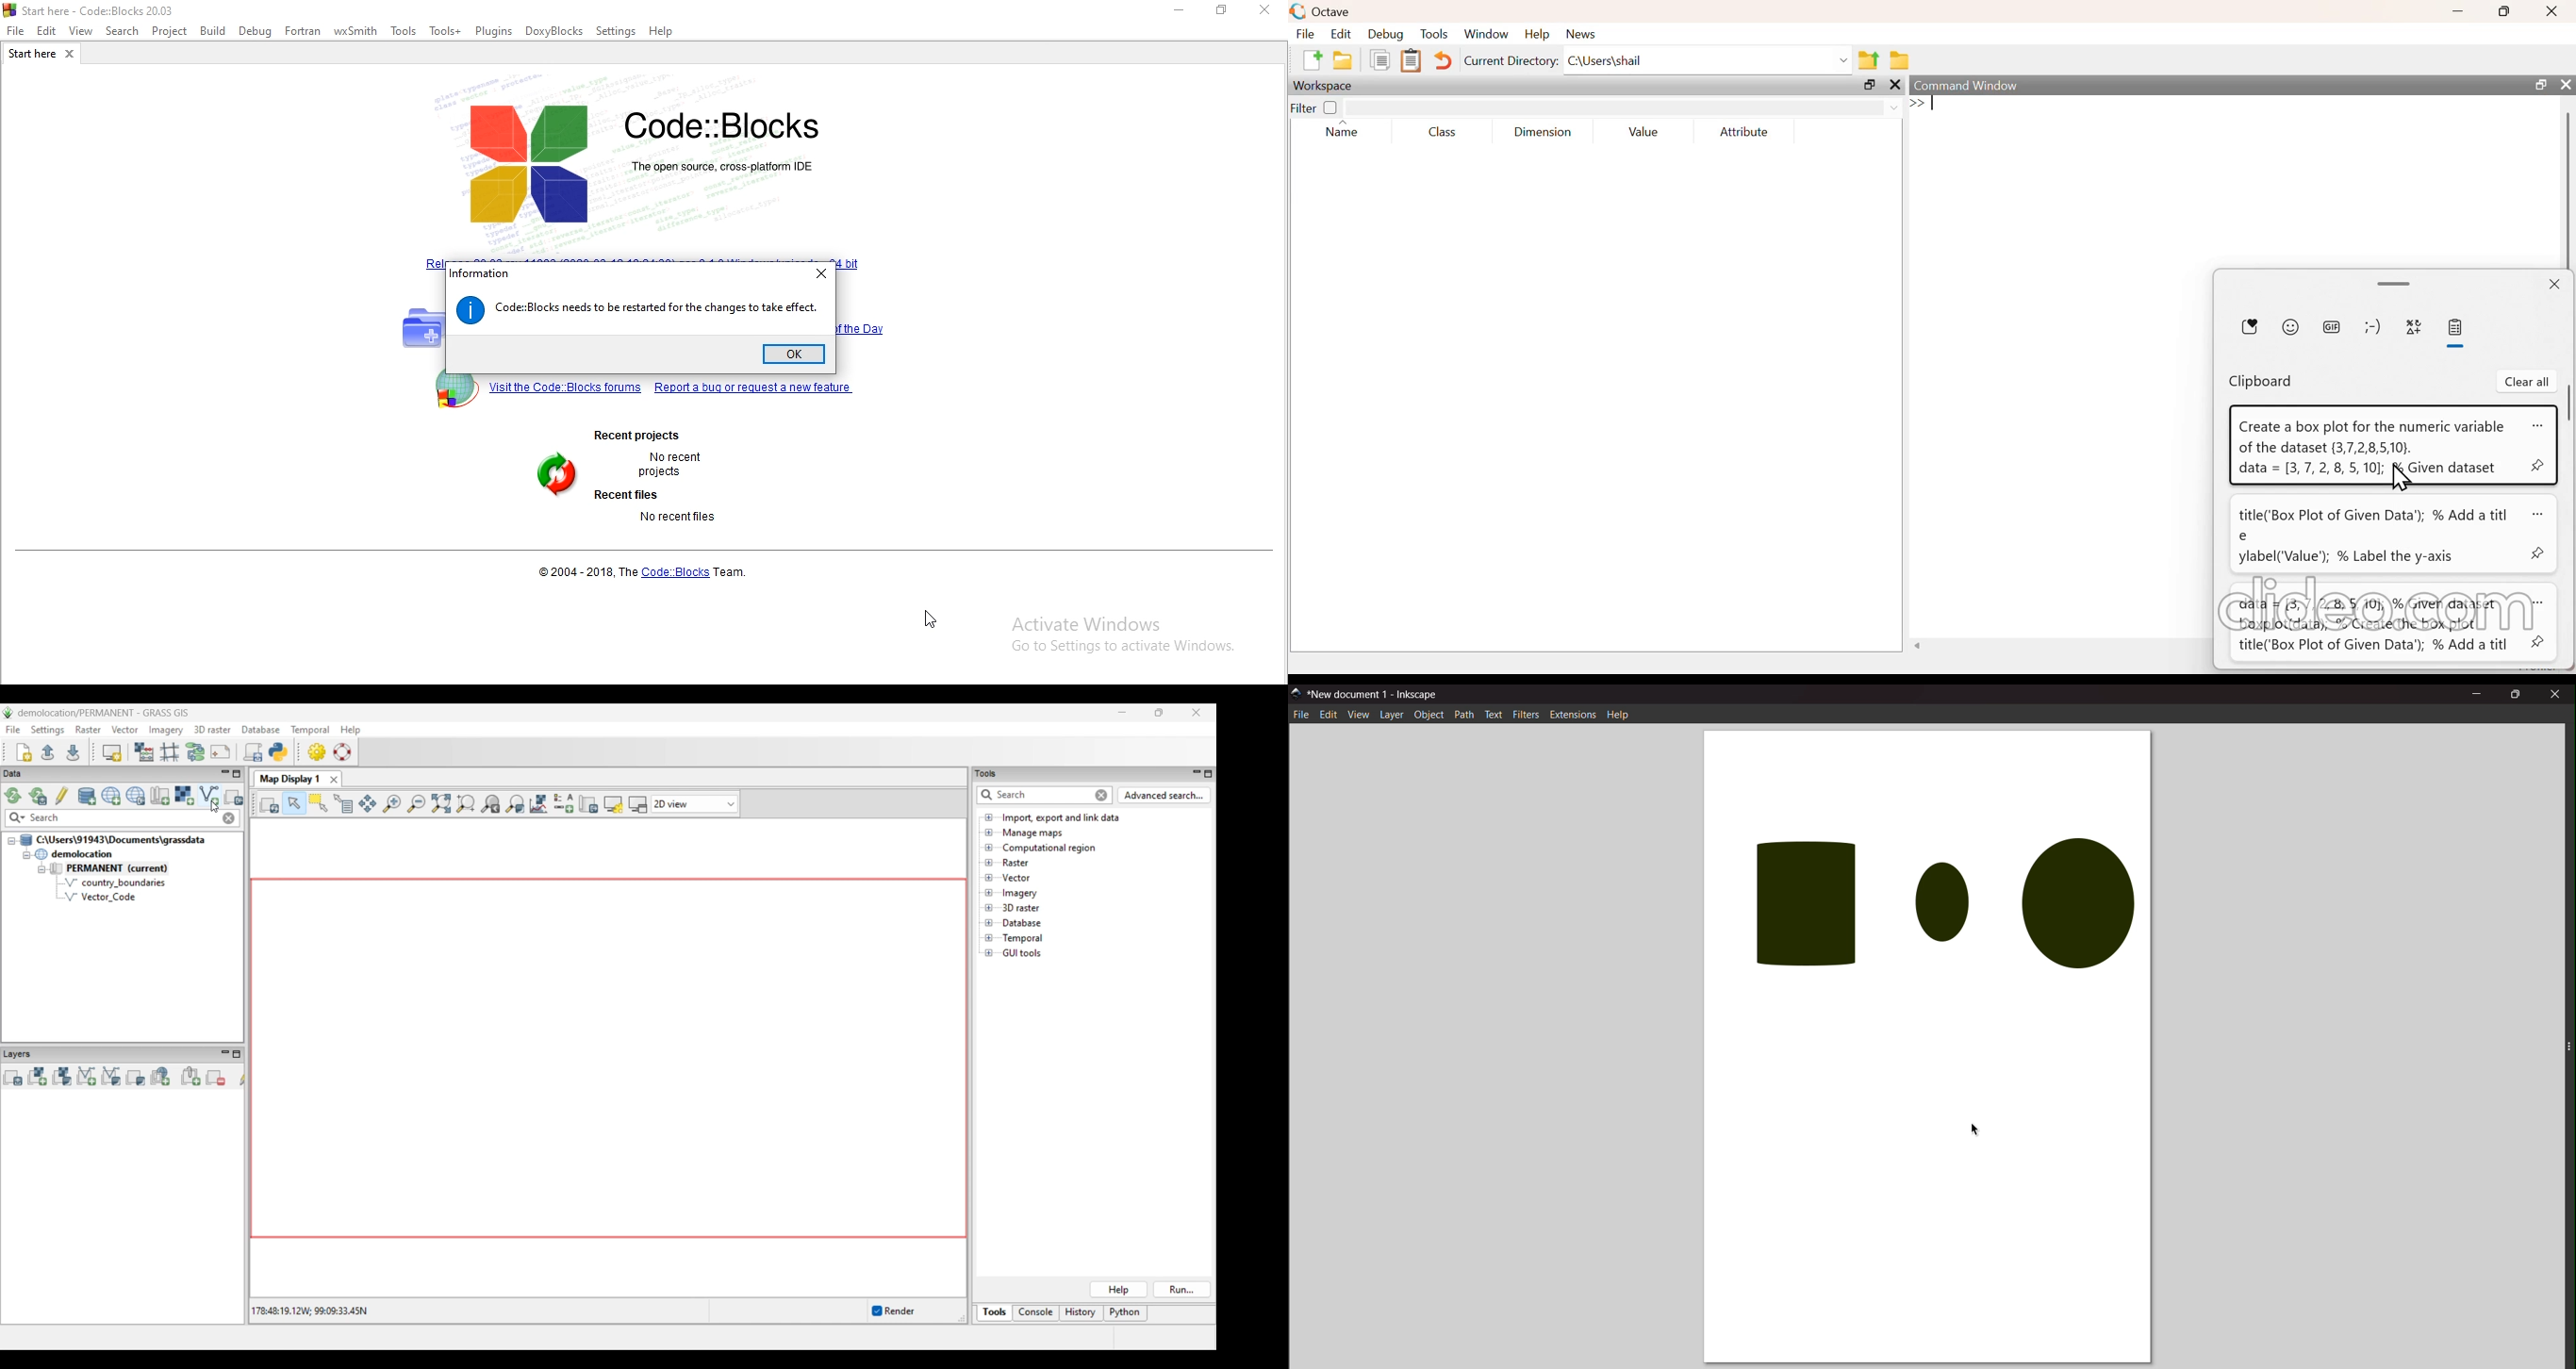 The height and width of the screenshot is (1372, 2576). Describe the element at coordinates (1465, 715) in the screenshot. I see `path` at that location.